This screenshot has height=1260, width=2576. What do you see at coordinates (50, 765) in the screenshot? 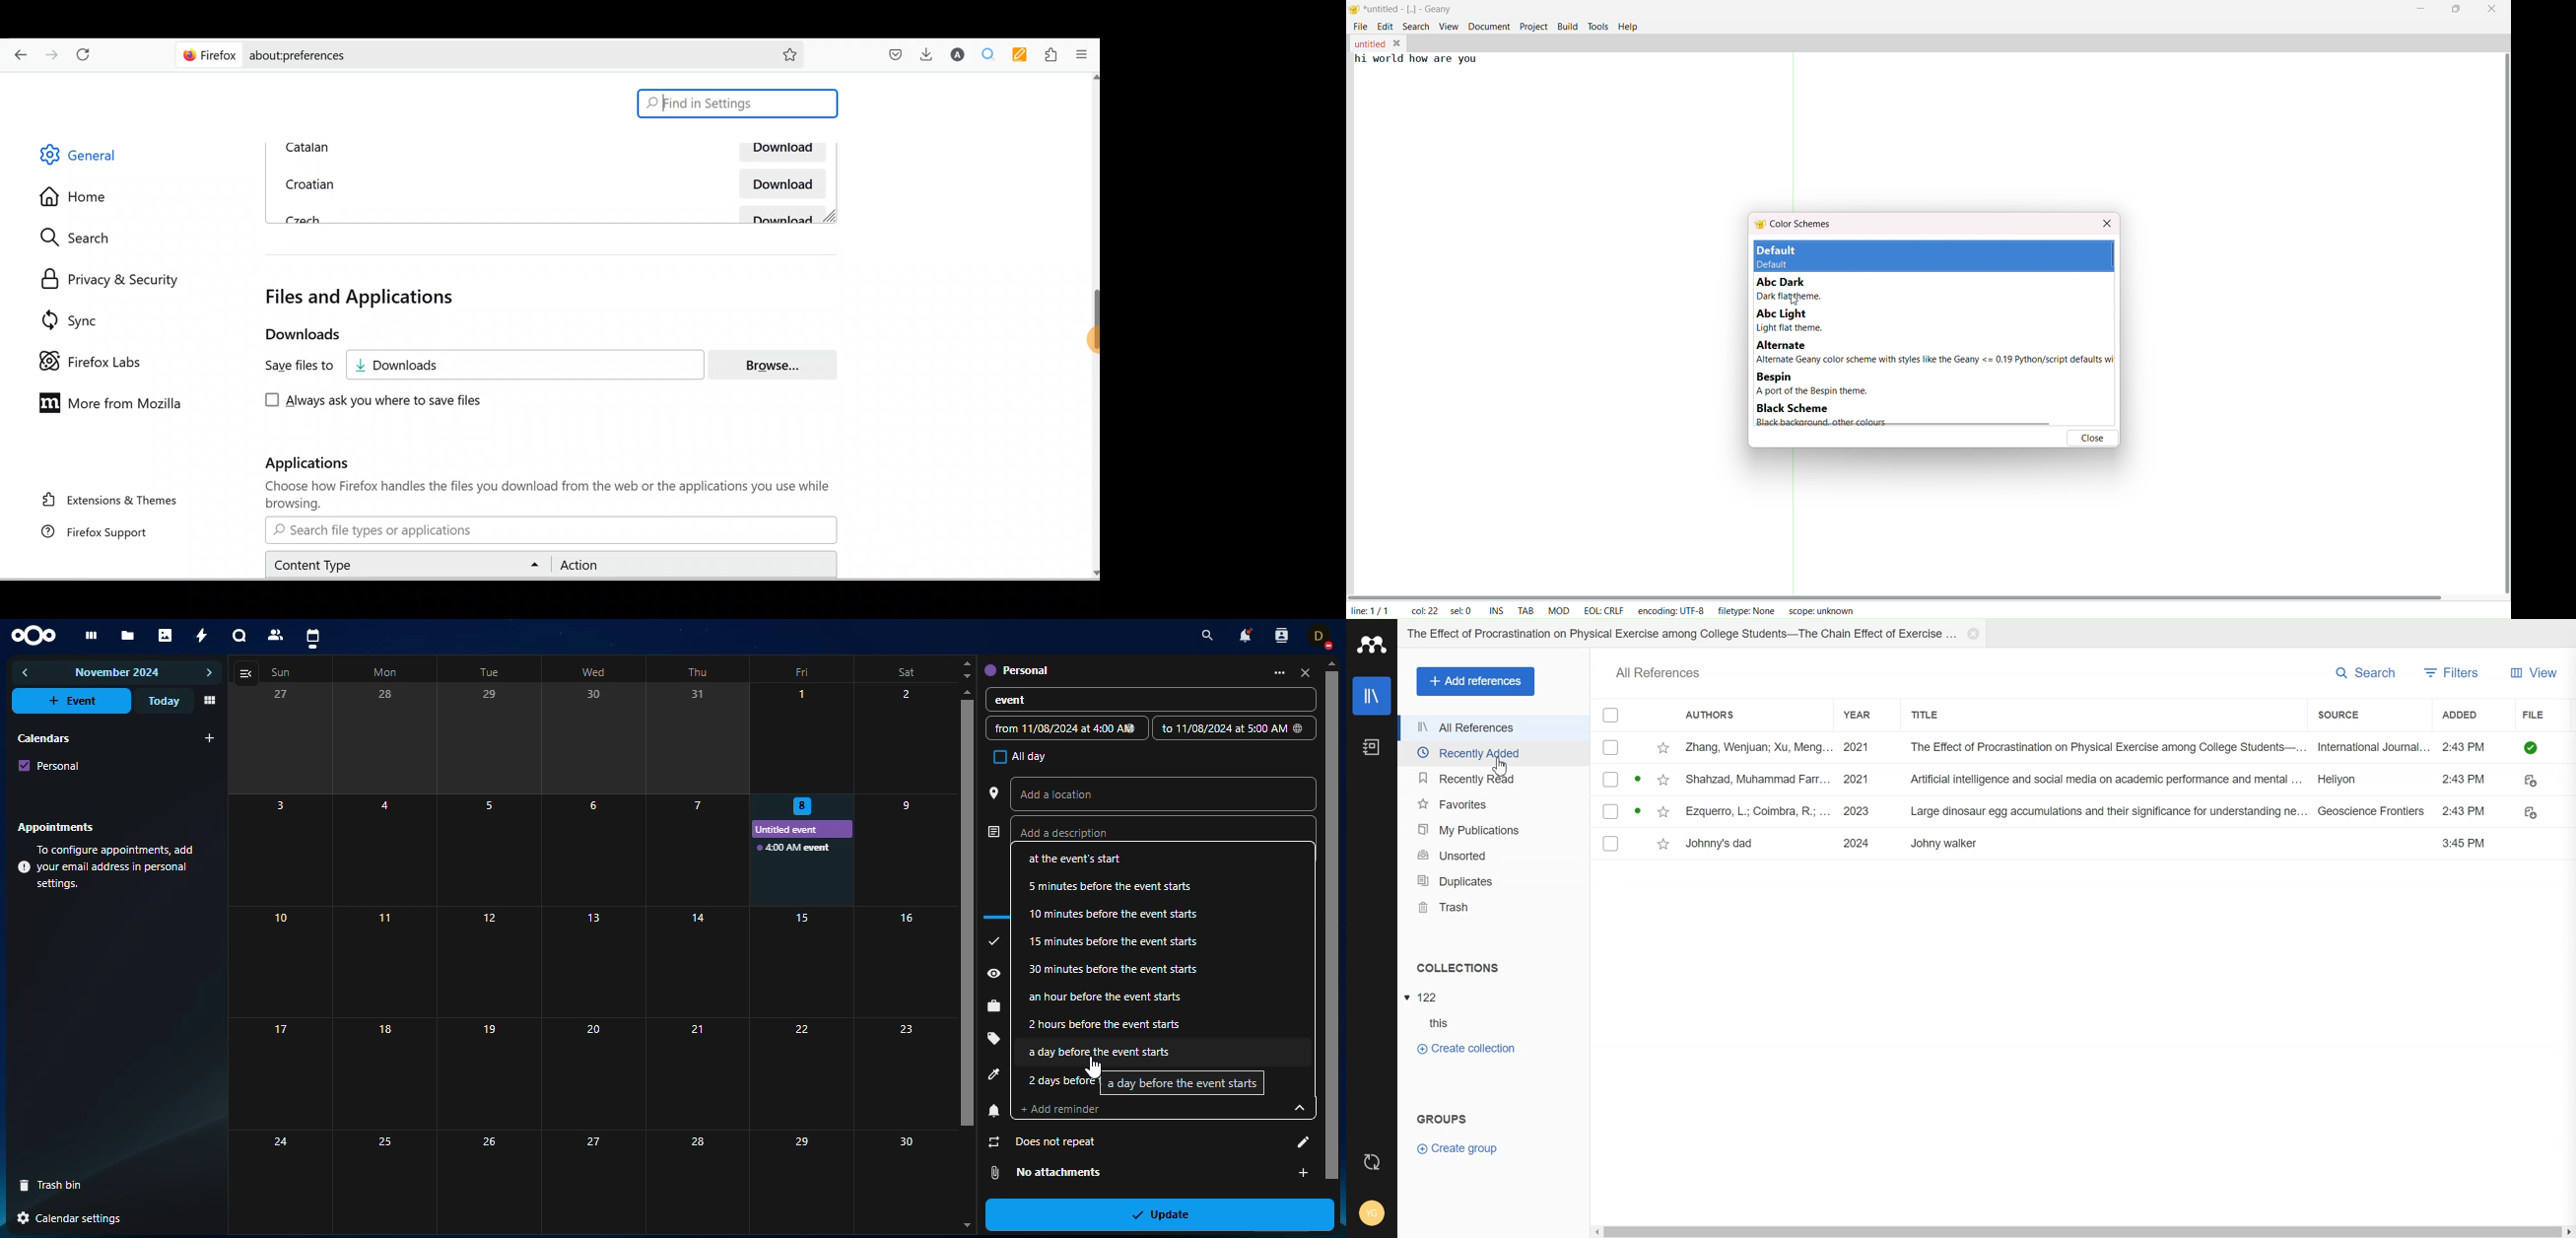
I see `personal` at bounding box center [50, 765].